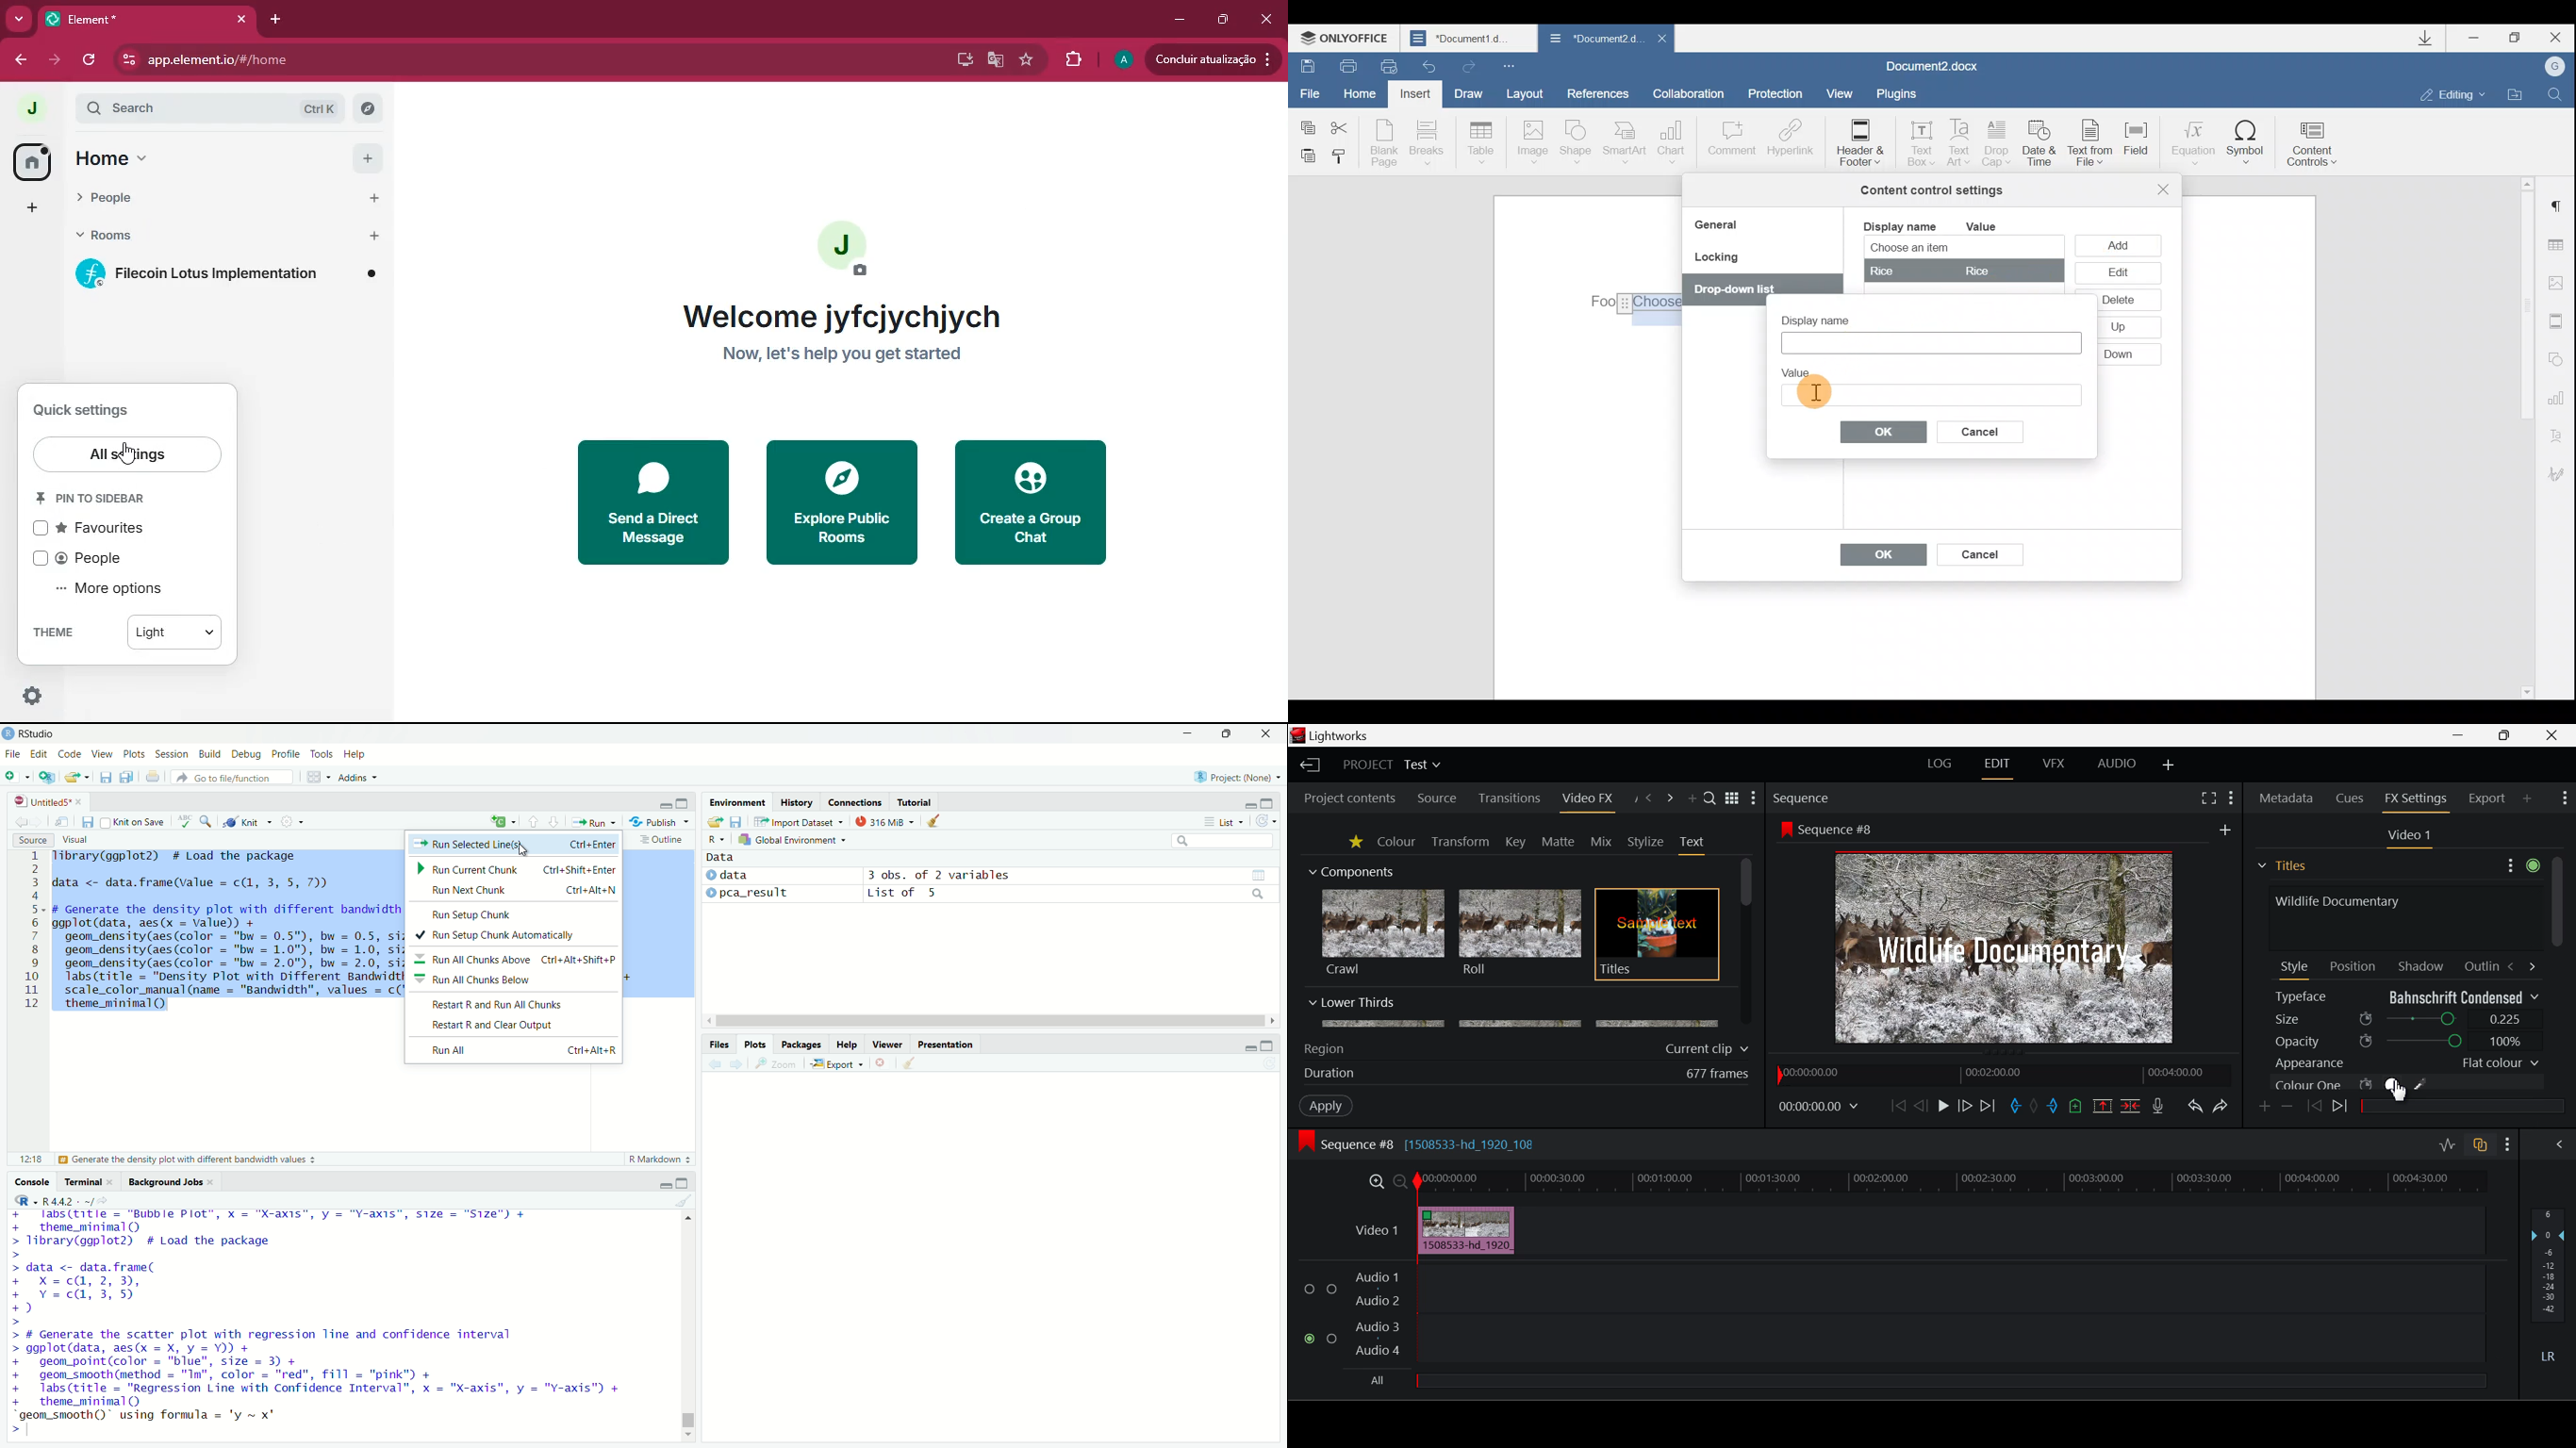 The width and height of the screenshot is (2576, 1456). What do you see at coordinates (229, 932) in the screenshot?
I see `library(ggplot2) # Load the package

data <- data.frame(value = c(1, 3, 5, 7))

# Generate the density plot with different bandwidth values

ggplot(data, aes(x = value)) + bi
geom_density(aes(color = "bw = 0.5"), bw = 0.5, size = 1) +
geom_density(aes(color = "bw = 1.0"), bw = 1.0, size = 1) +
geom_density(aes(color = "bw = 2.0"), bw = 2.0, size = 1) +
labs(title = "Density Plot with Different Bandwidths", x = "value", y = "Density") +
scale_color_manual(name = "Bandwidth", values = c("red", "blue", "green")) +
theme_minimalQ),` at bounding box center [229, 932].